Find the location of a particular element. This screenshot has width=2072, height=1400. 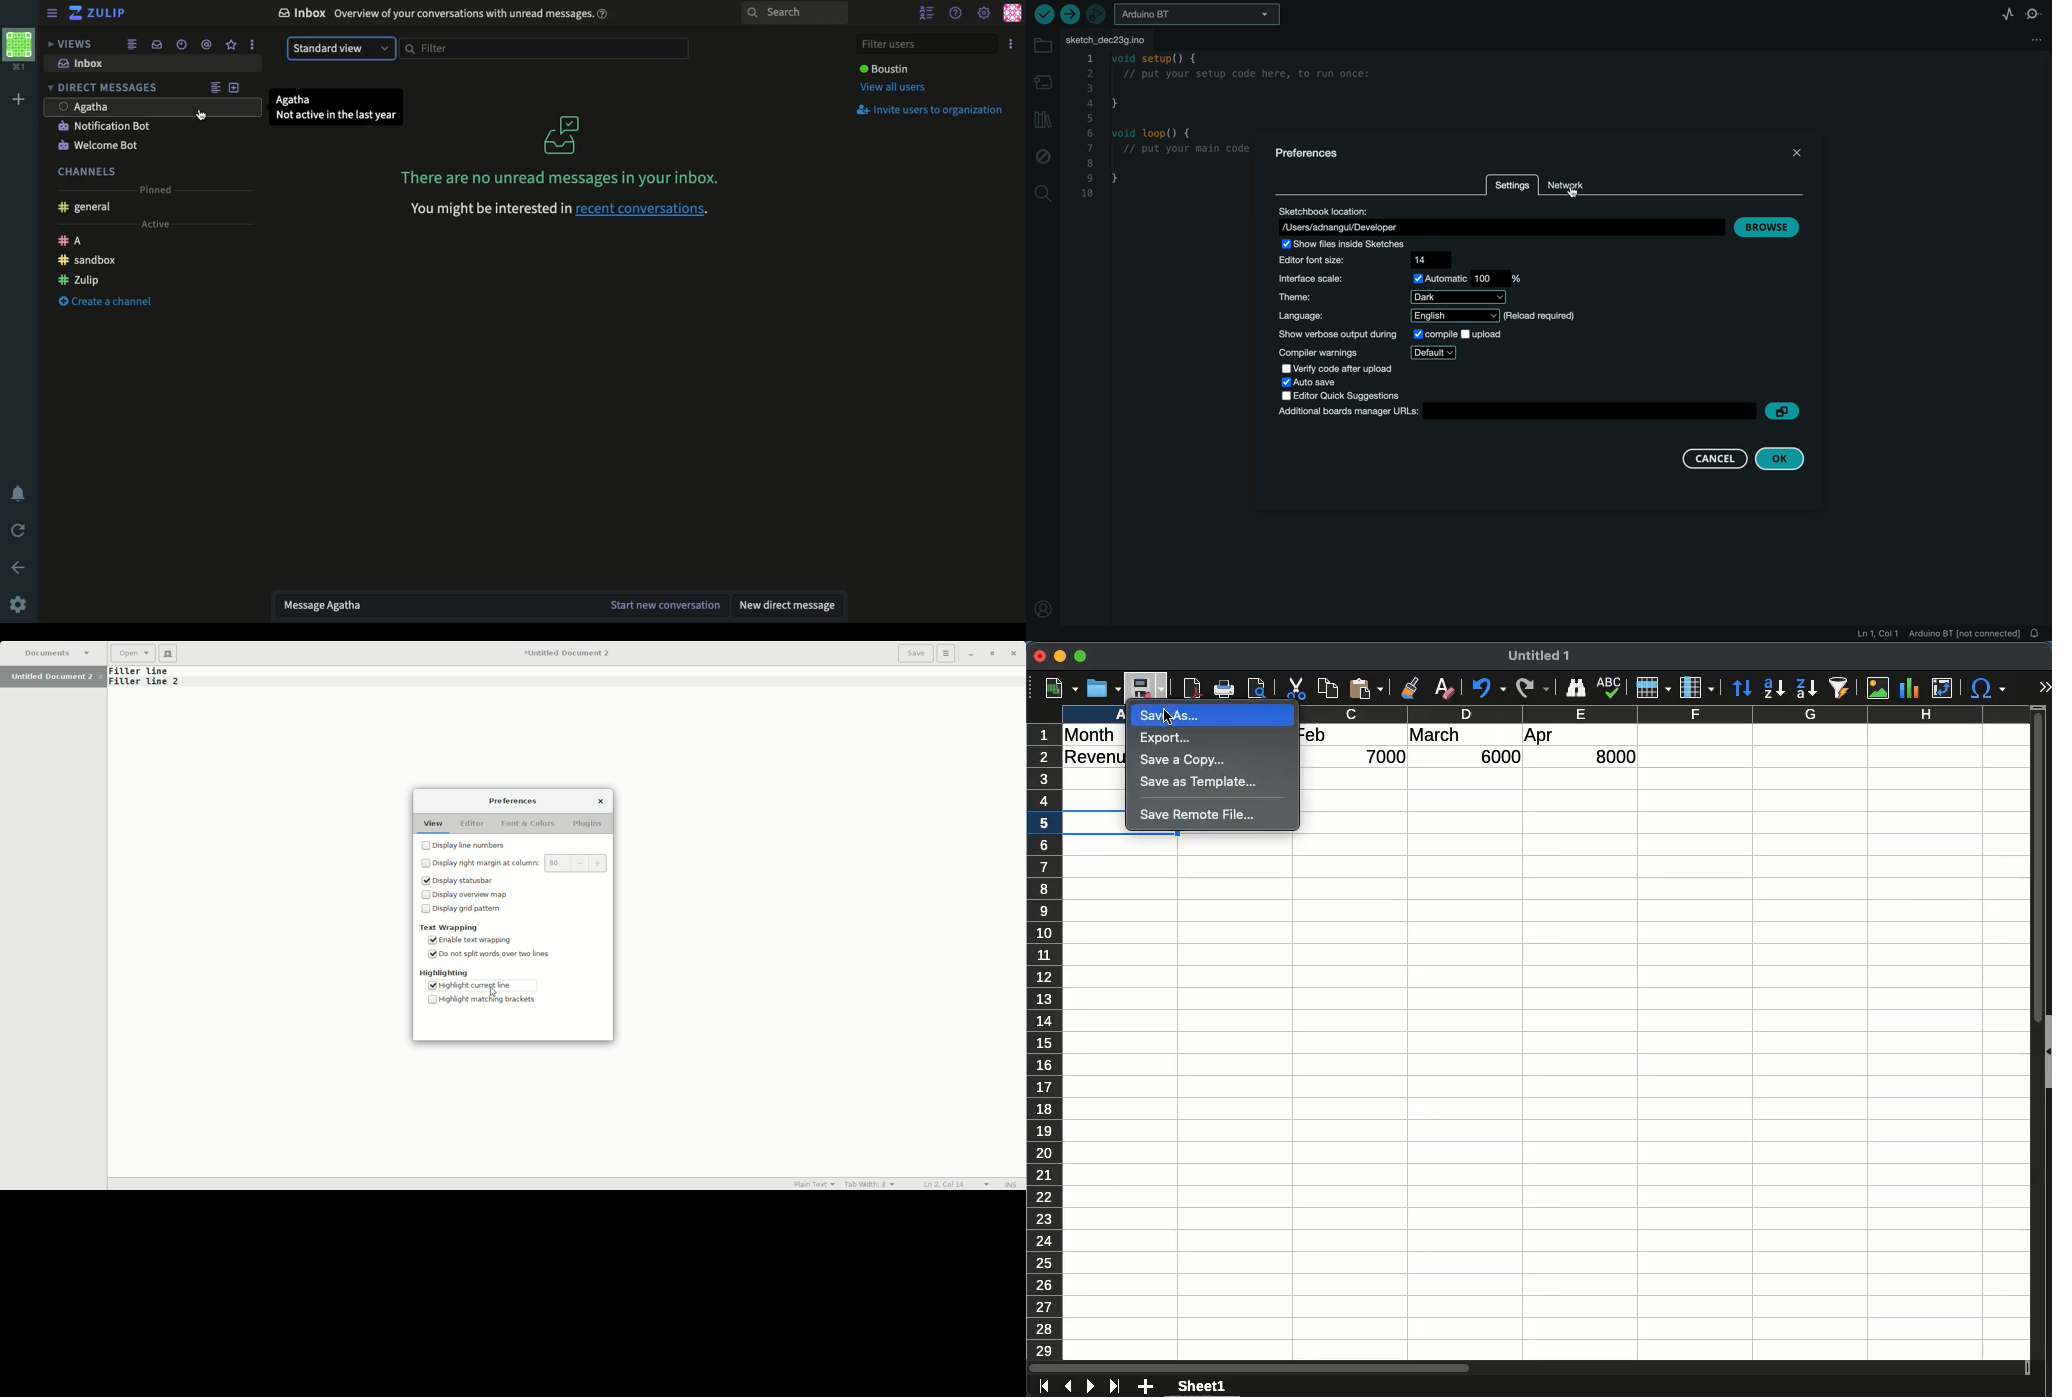

new is located at coordinates (1059, 688).